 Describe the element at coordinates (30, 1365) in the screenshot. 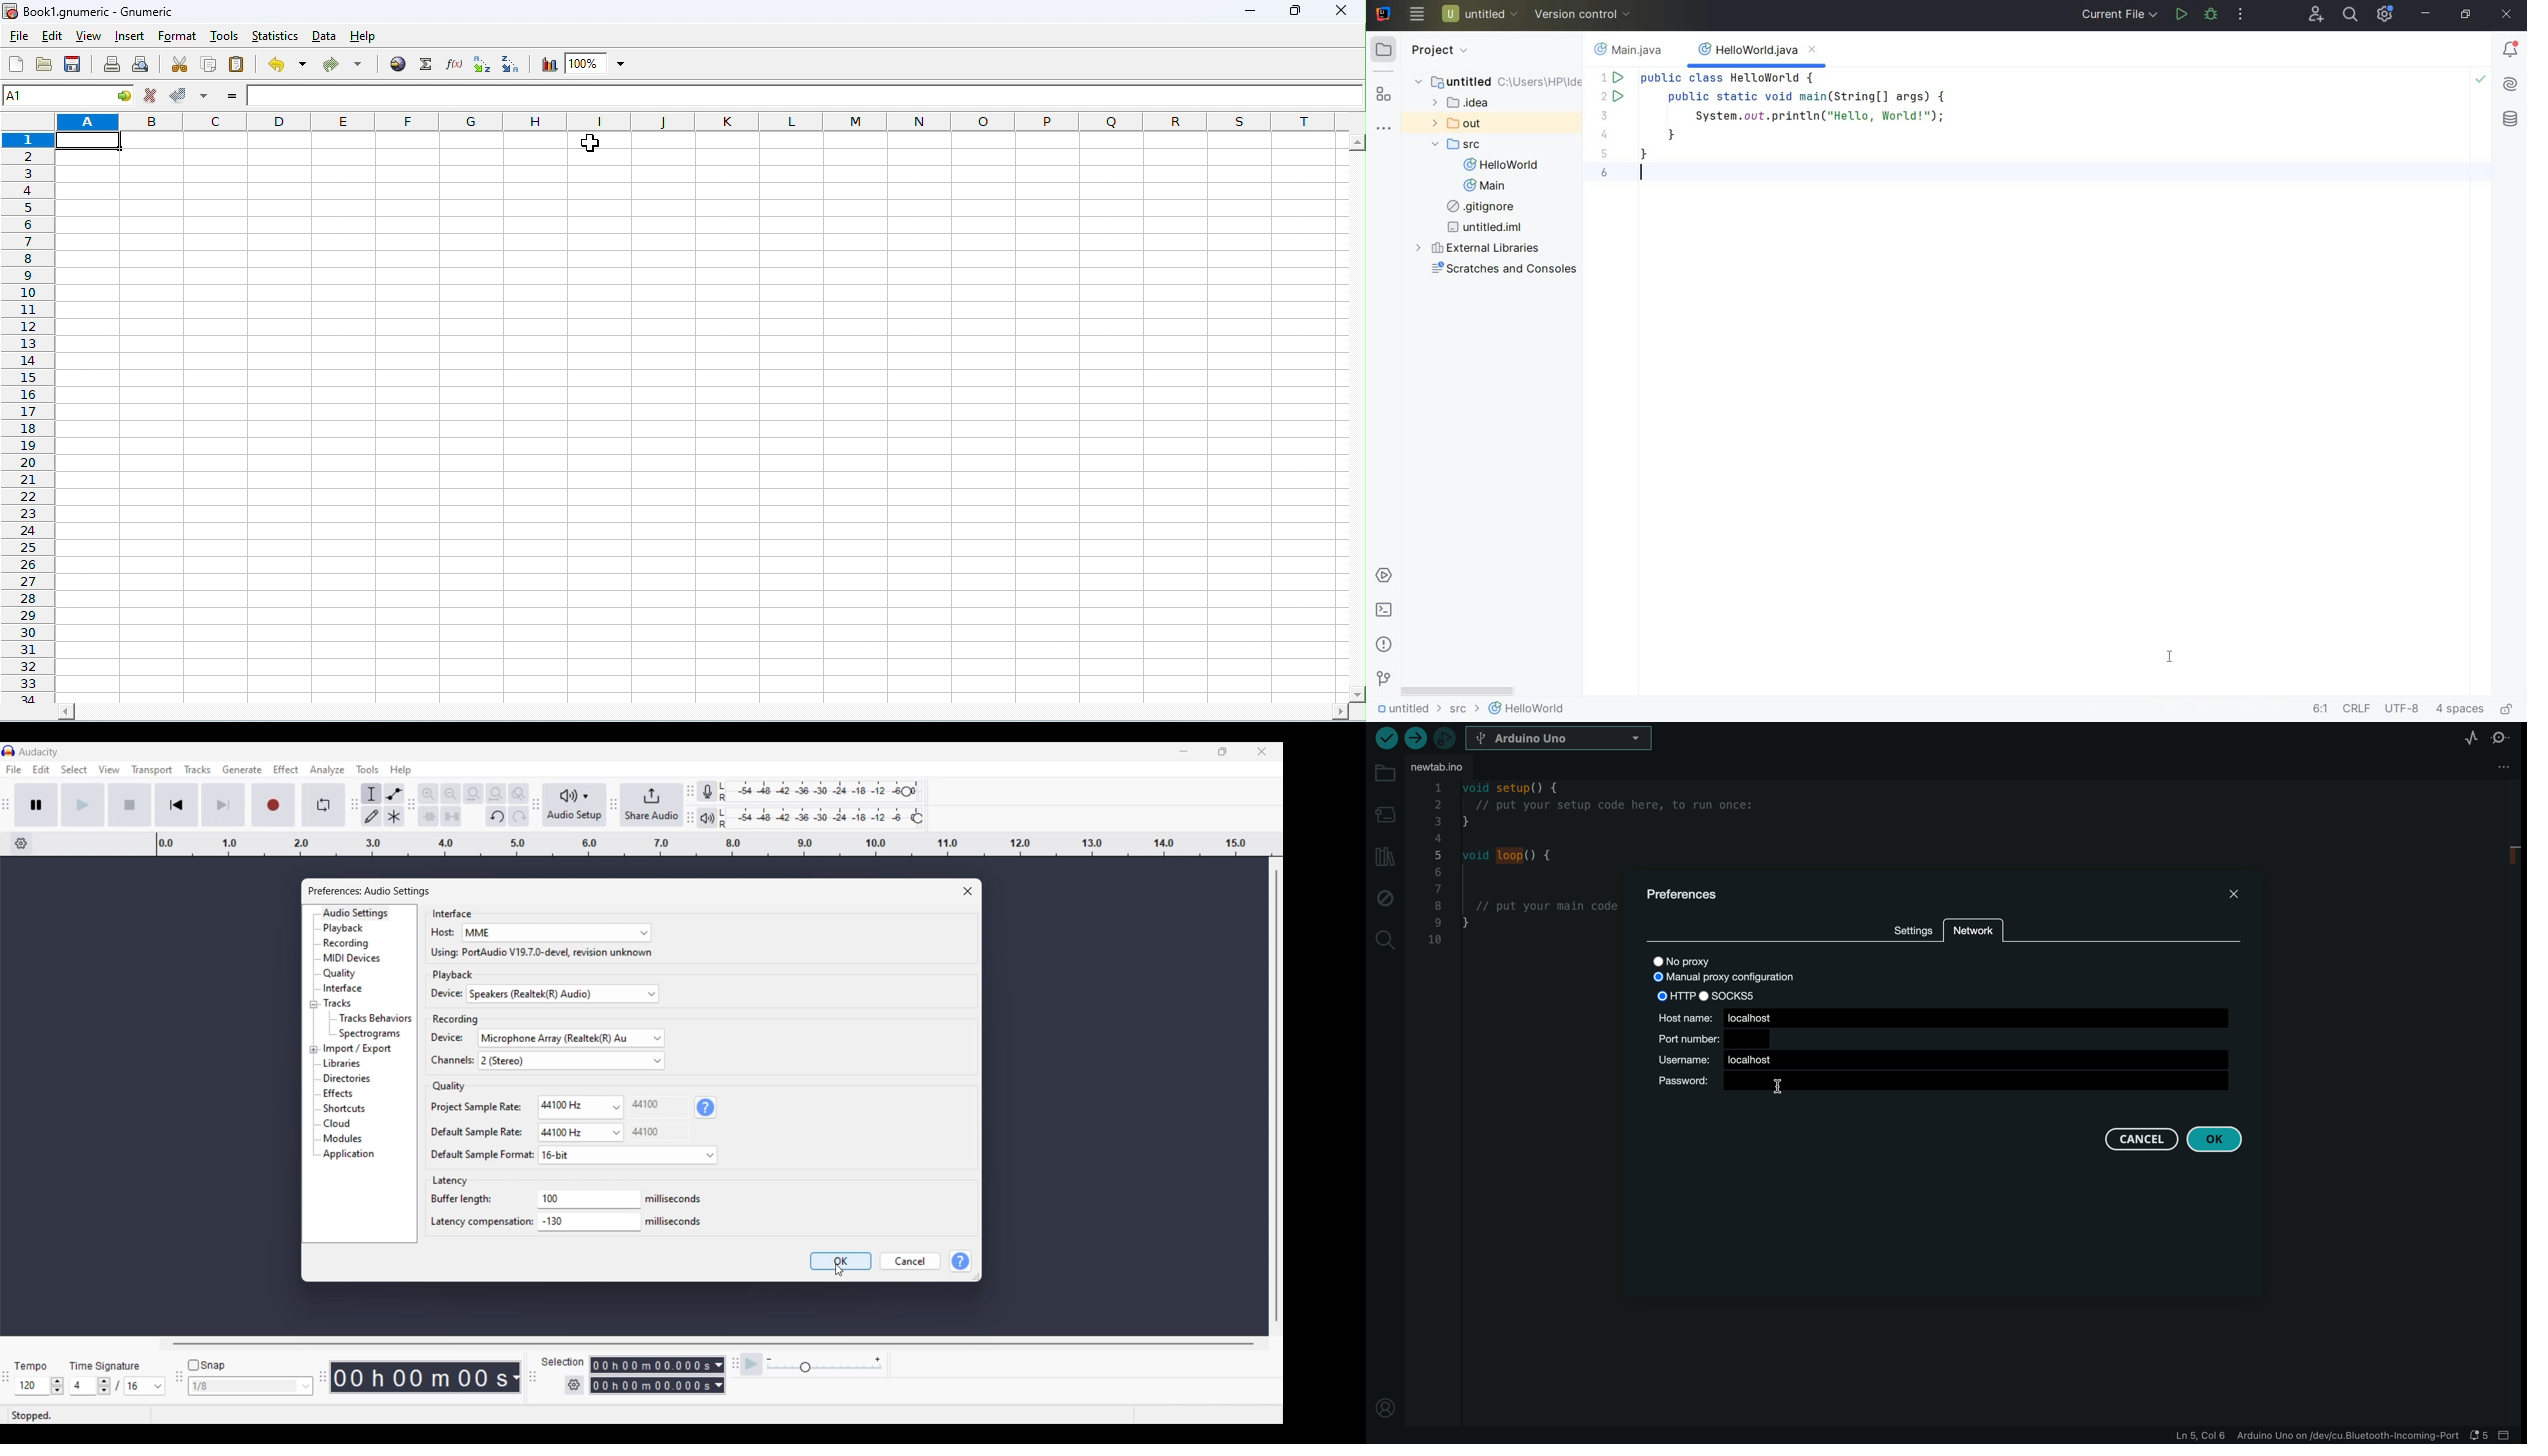

I see `Tempo` at that location.